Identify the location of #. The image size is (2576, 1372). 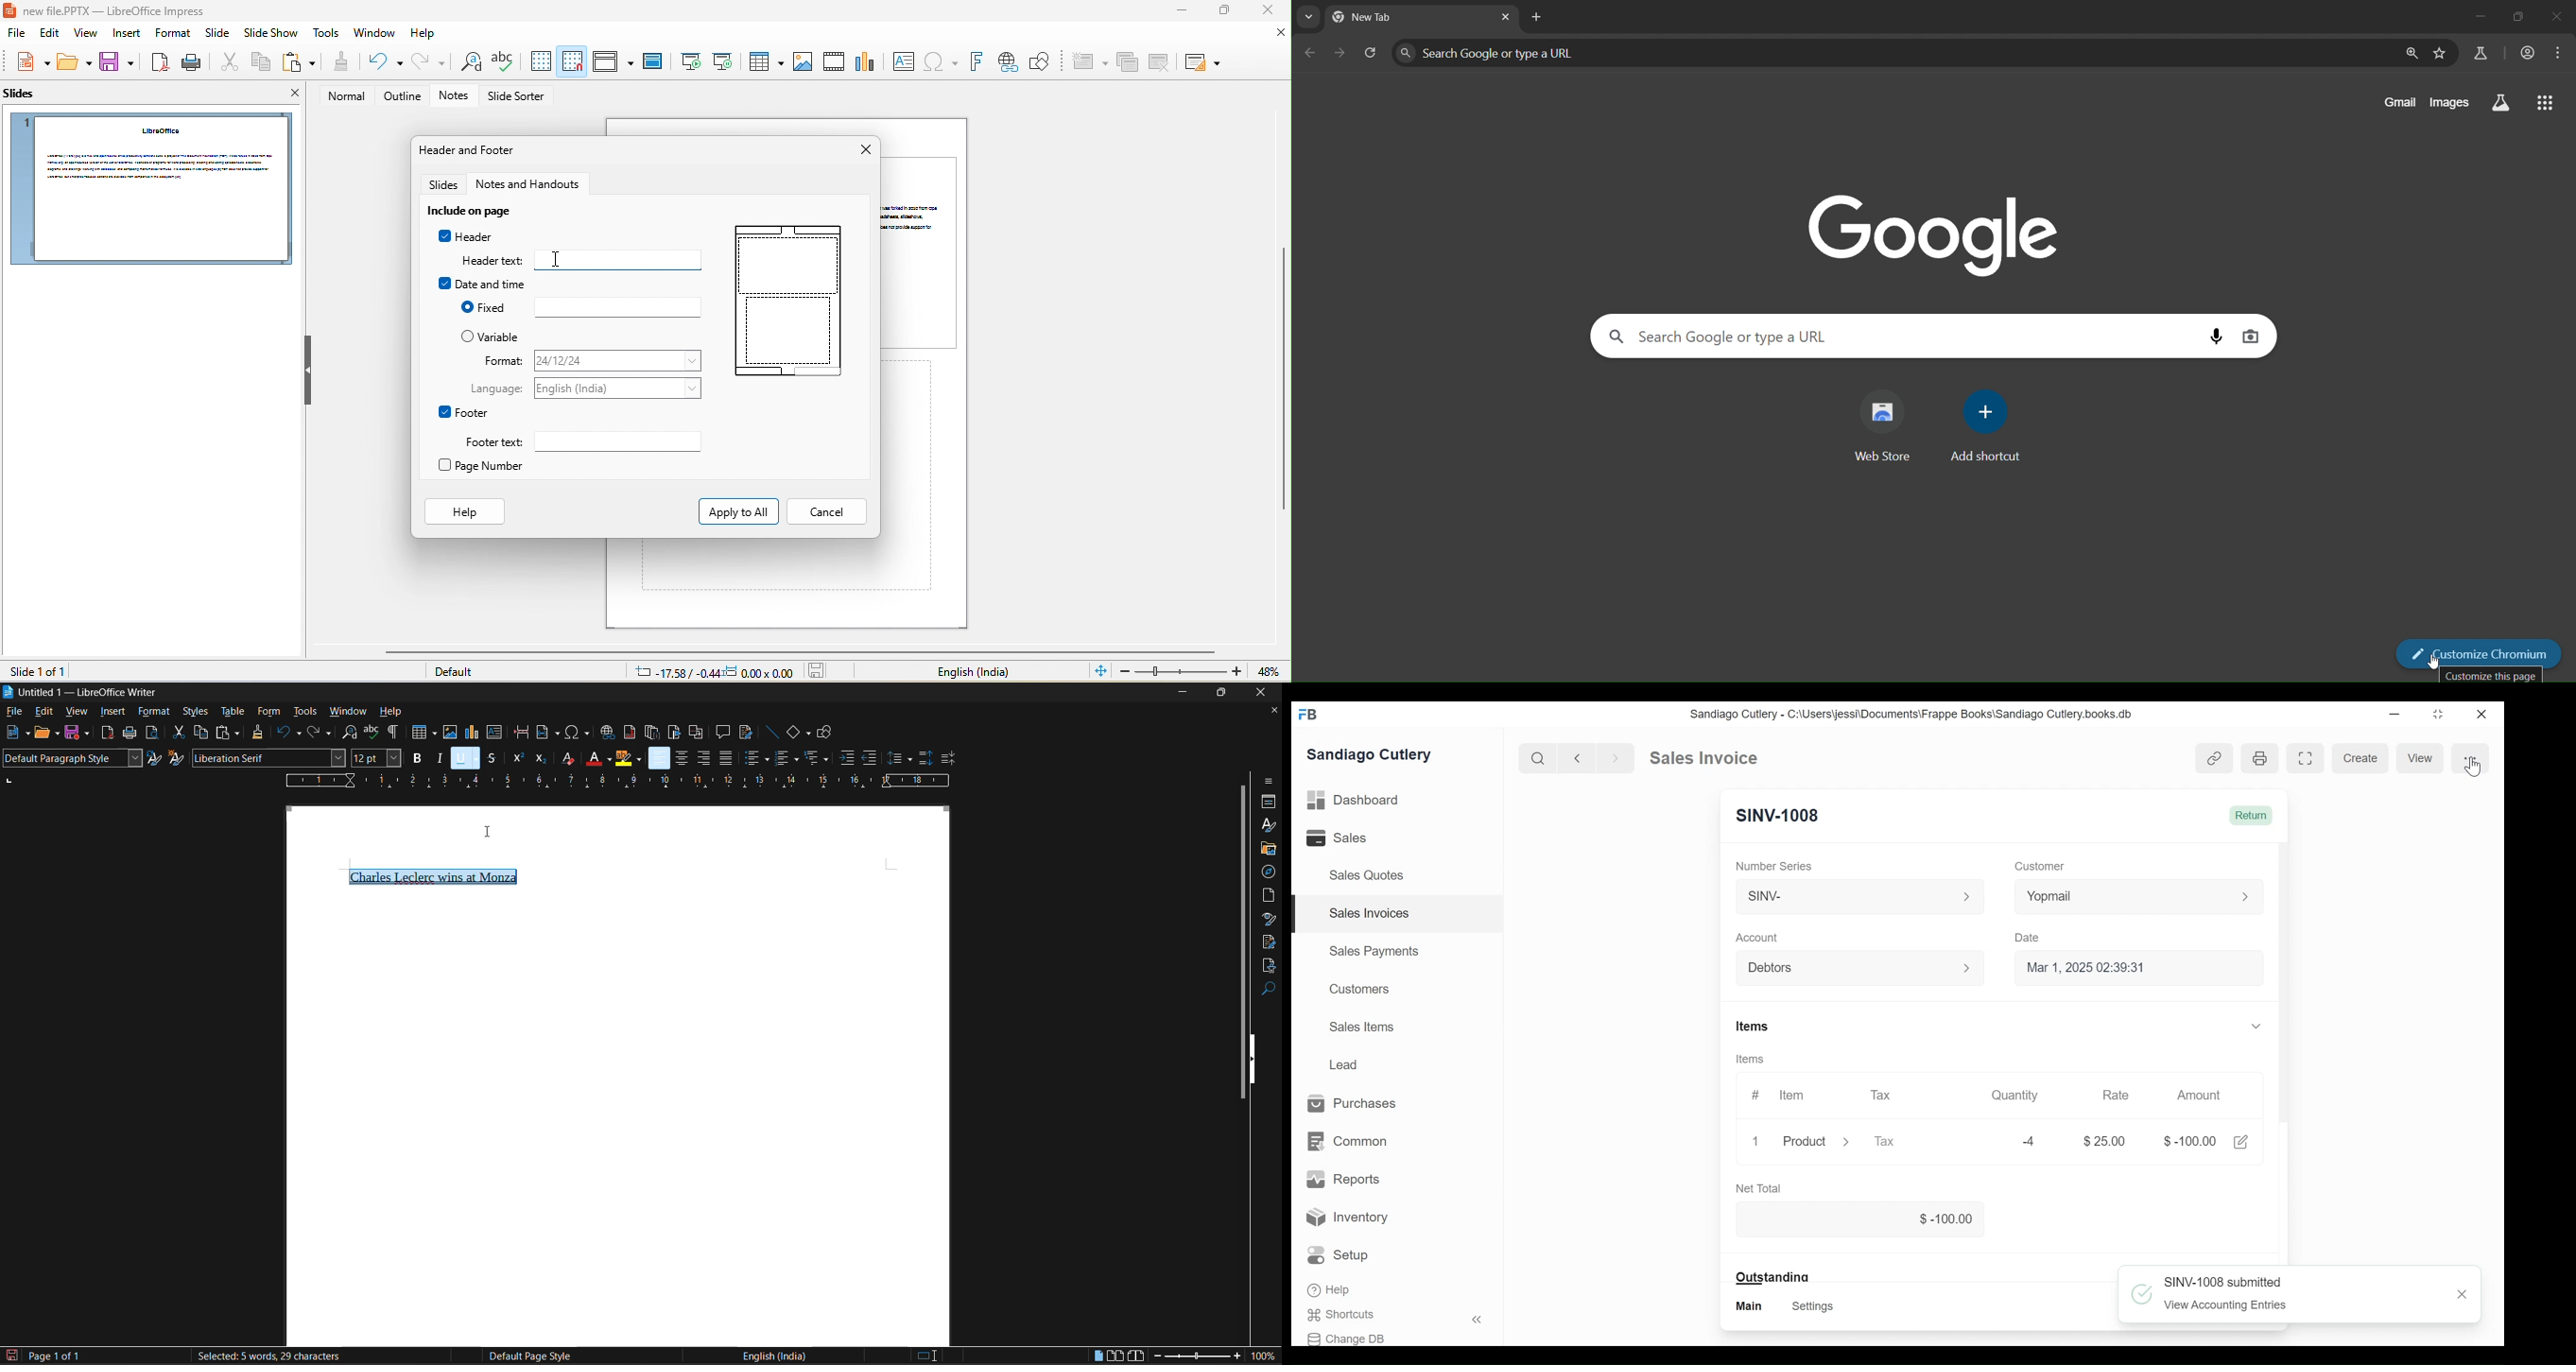
(1755, 1095).